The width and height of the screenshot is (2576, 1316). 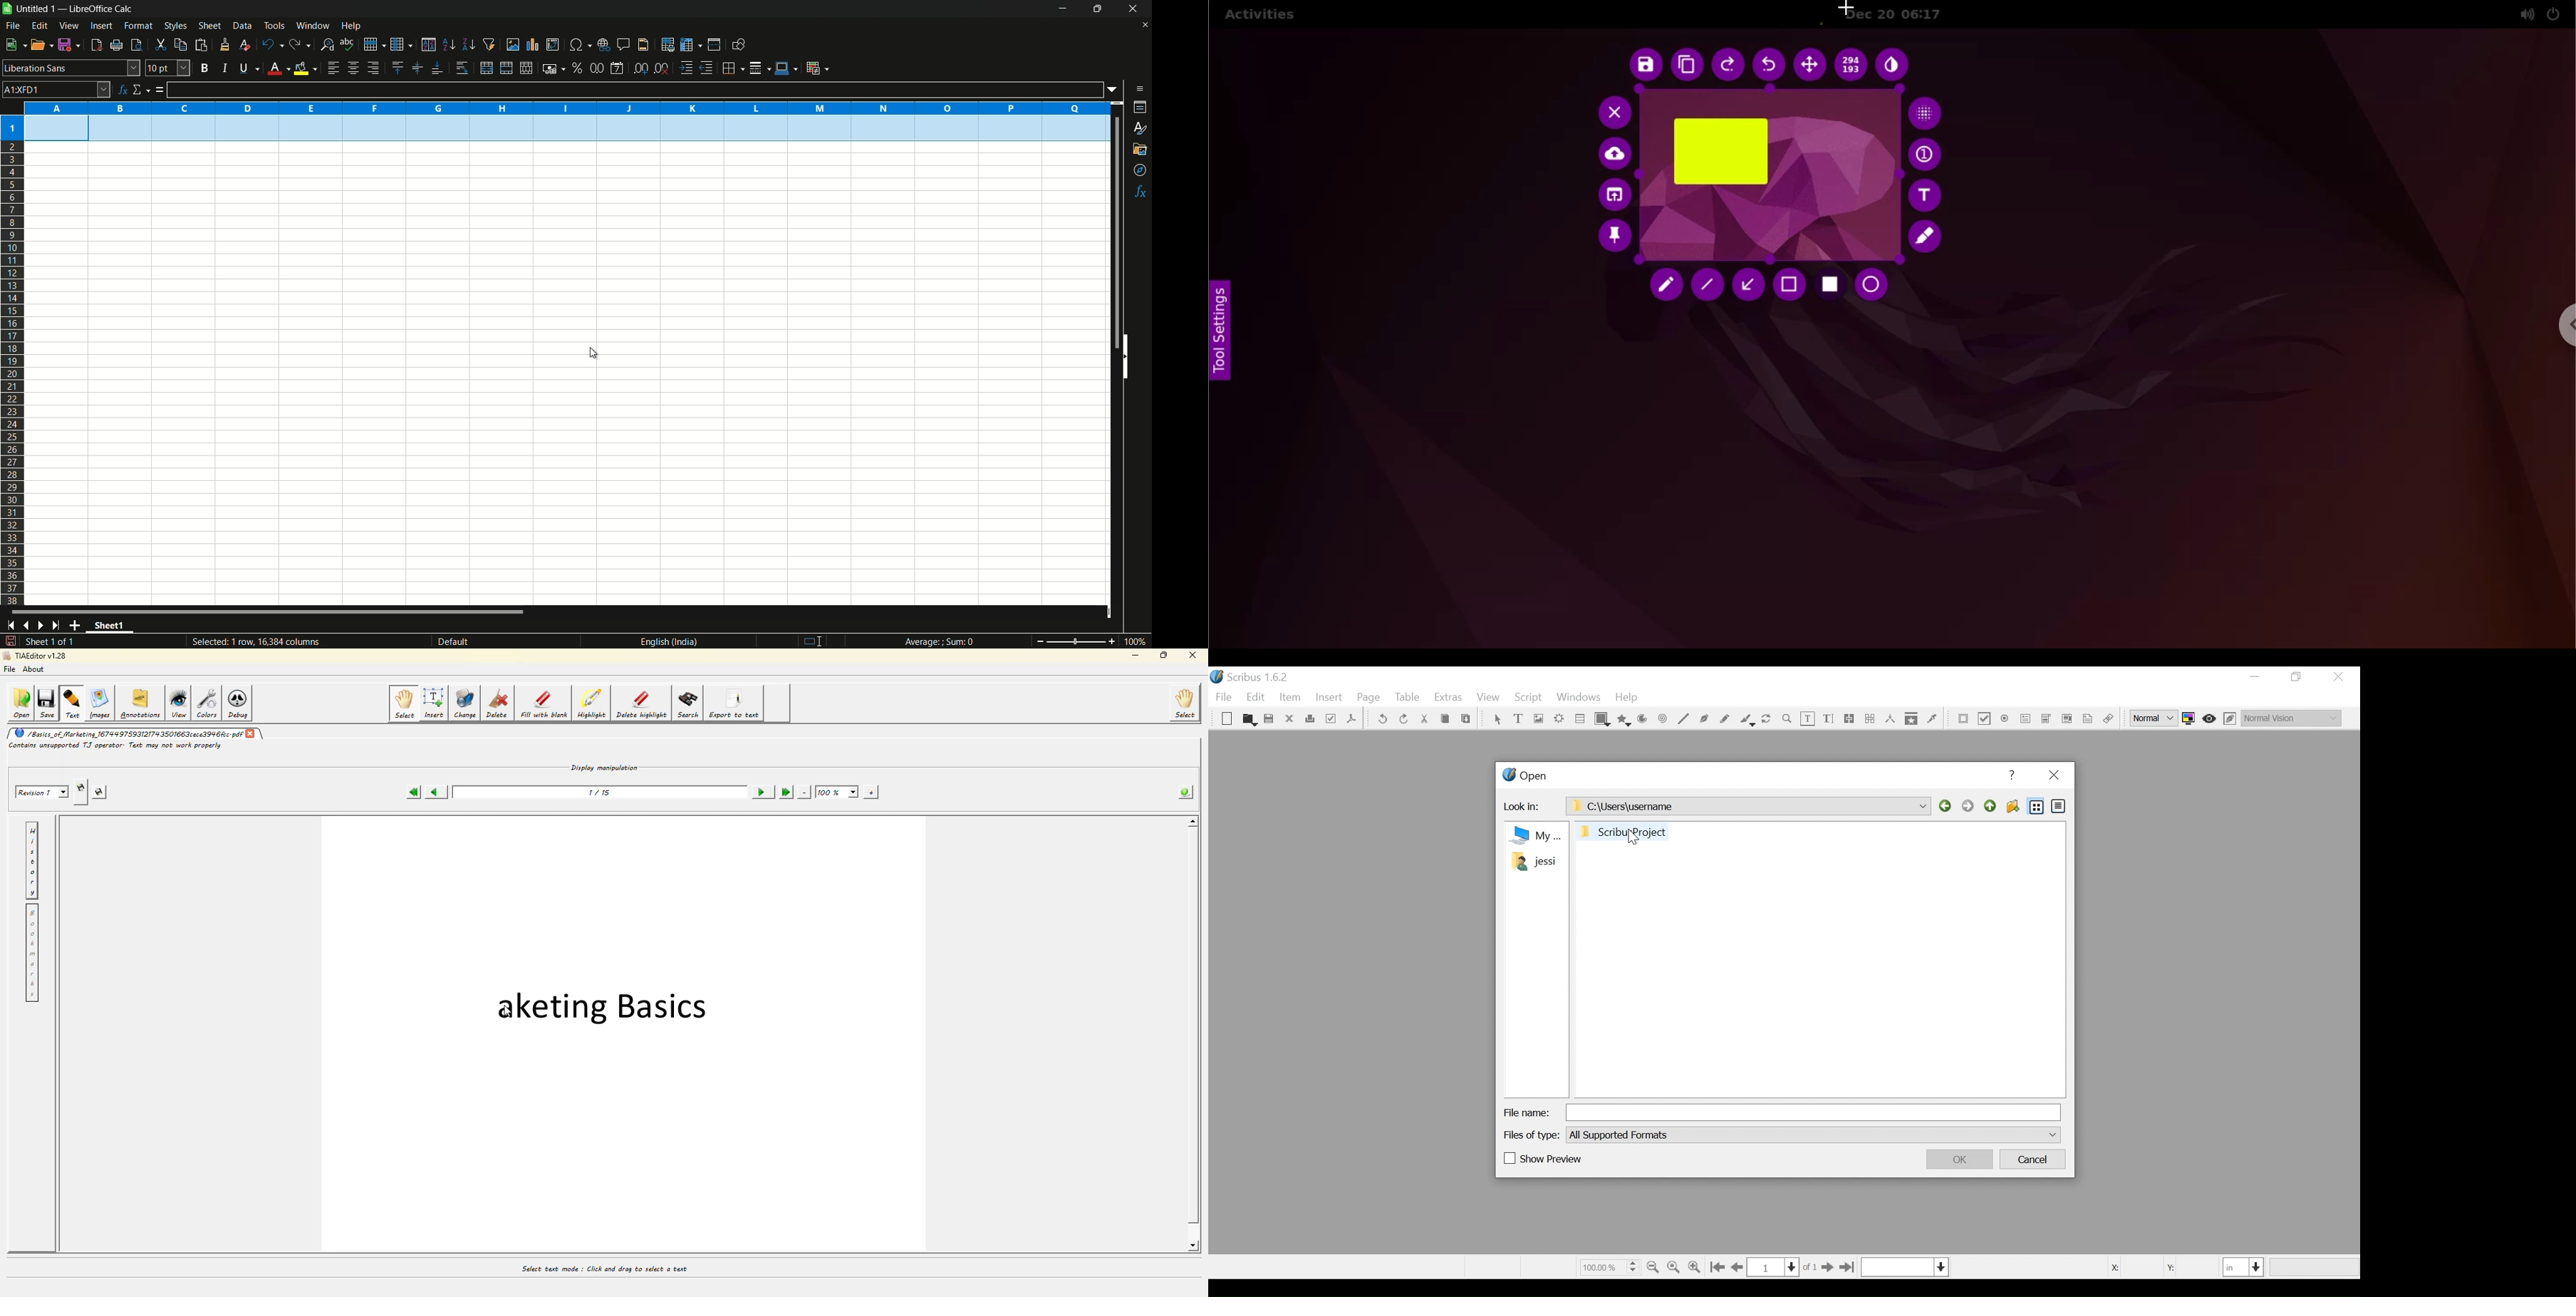 What do you see at coordinates (1403, 718) in the screenshot?
I see `Redo` at bounding box center [1403, 718].